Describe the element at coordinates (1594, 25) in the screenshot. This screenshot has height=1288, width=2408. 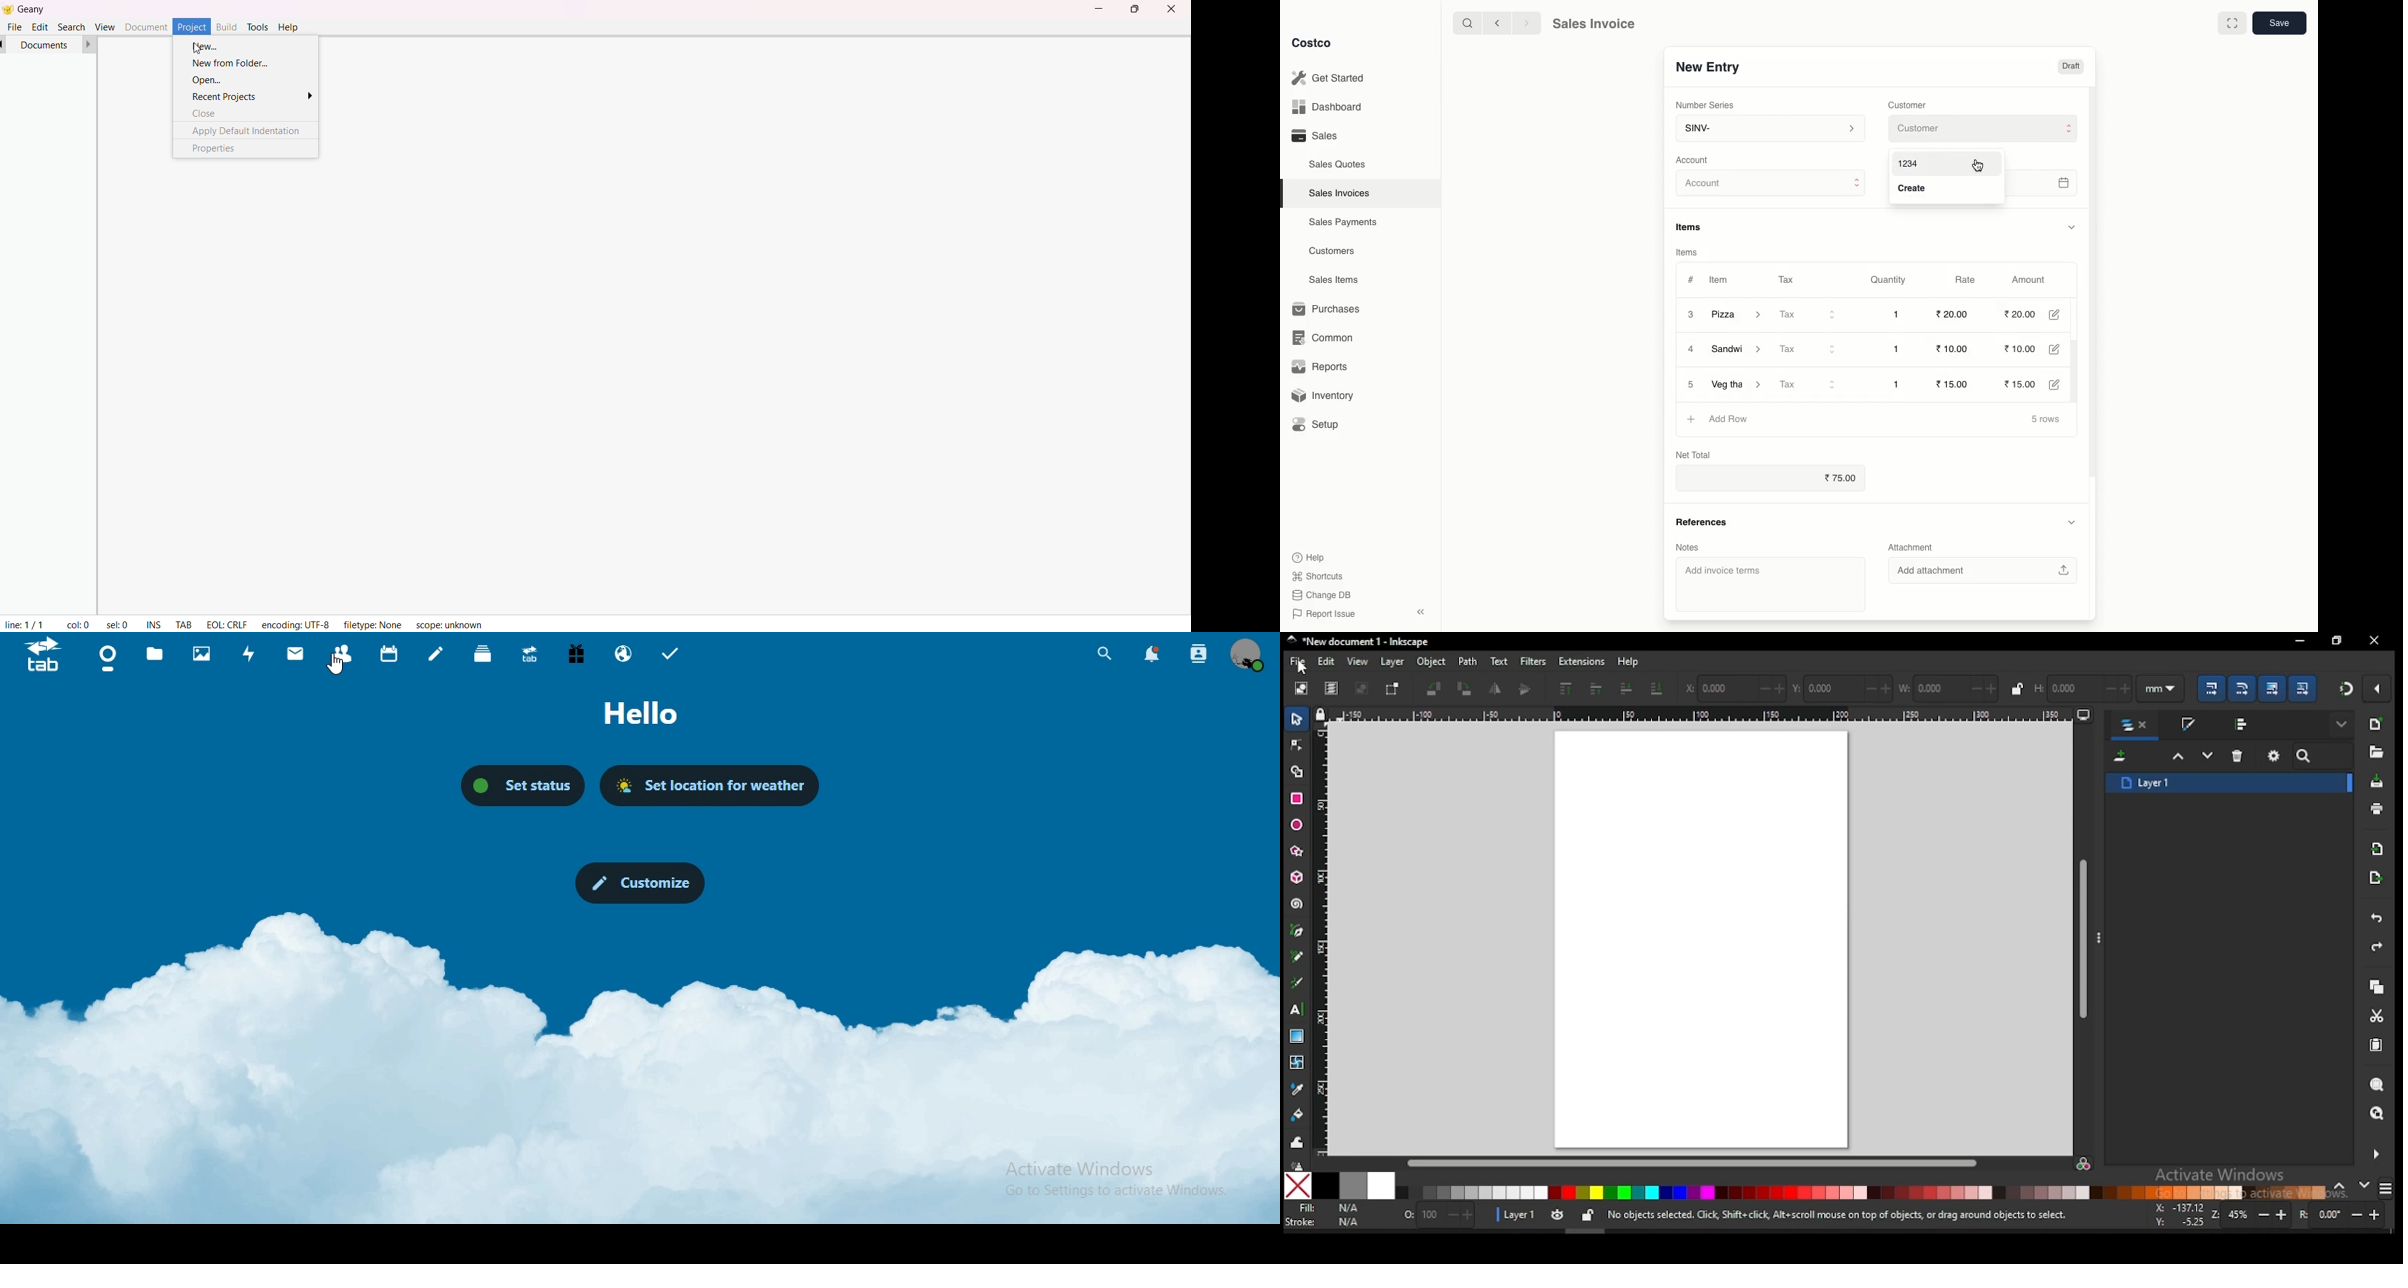
I see `Sales Invoice` at that location.